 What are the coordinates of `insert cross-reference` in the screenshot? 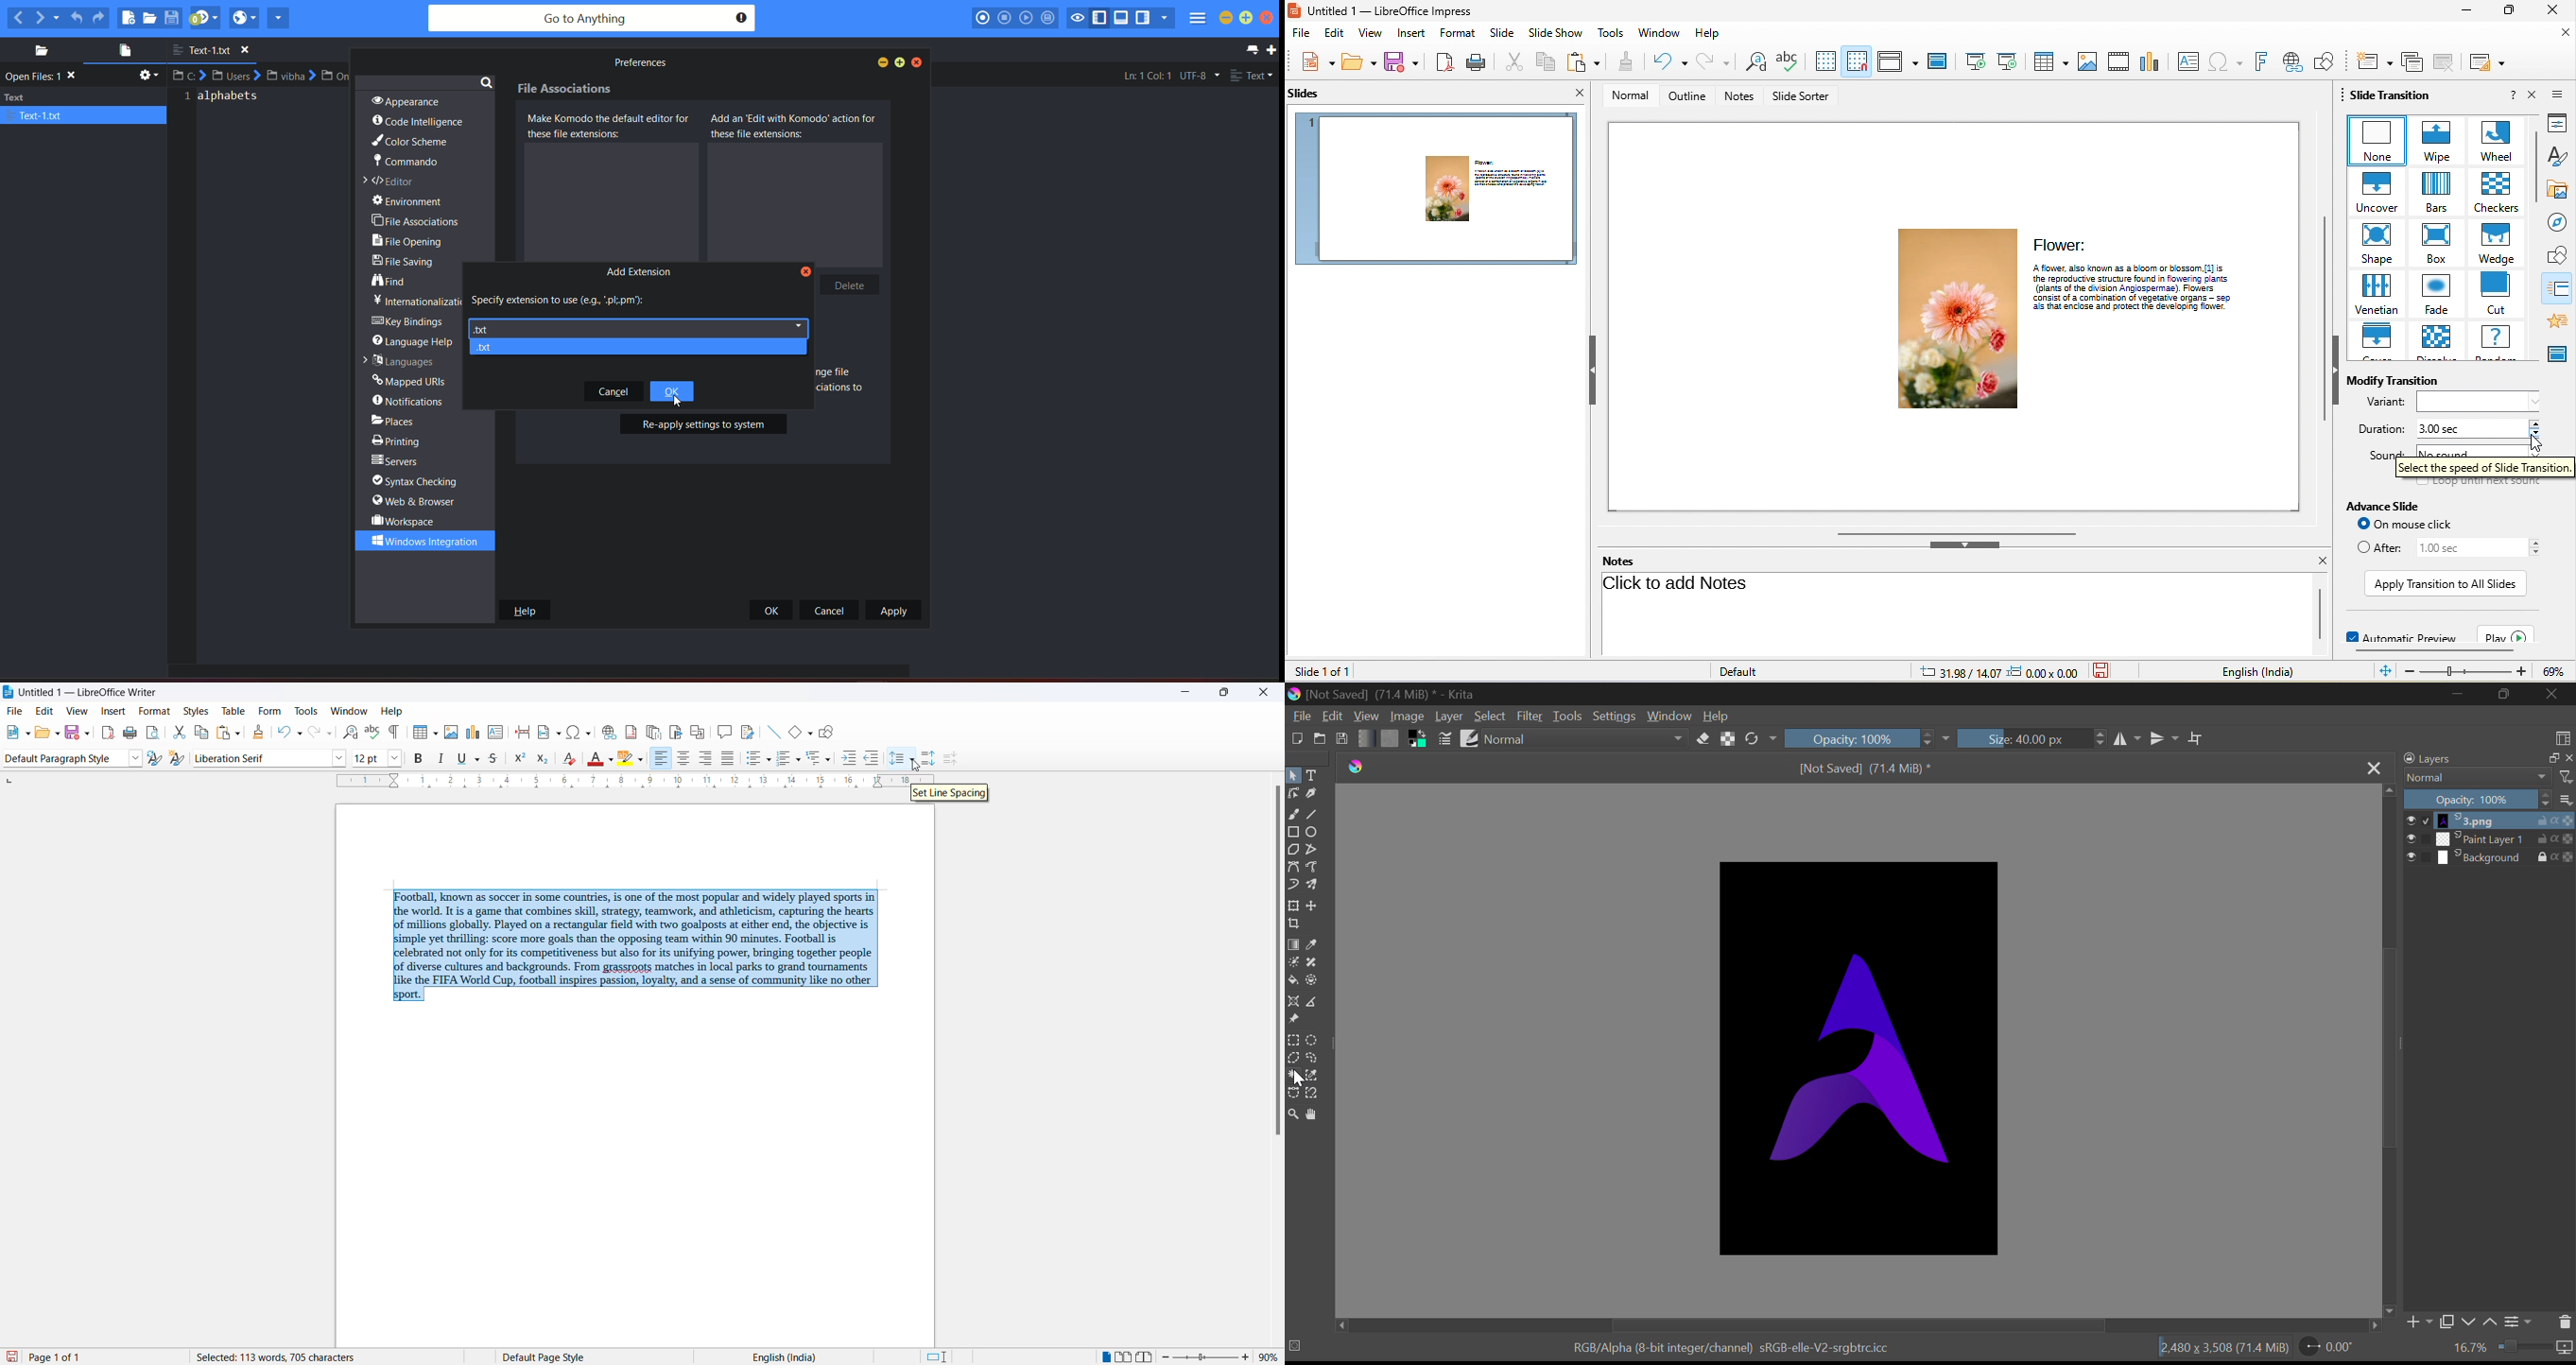 It's located at (700, 732).